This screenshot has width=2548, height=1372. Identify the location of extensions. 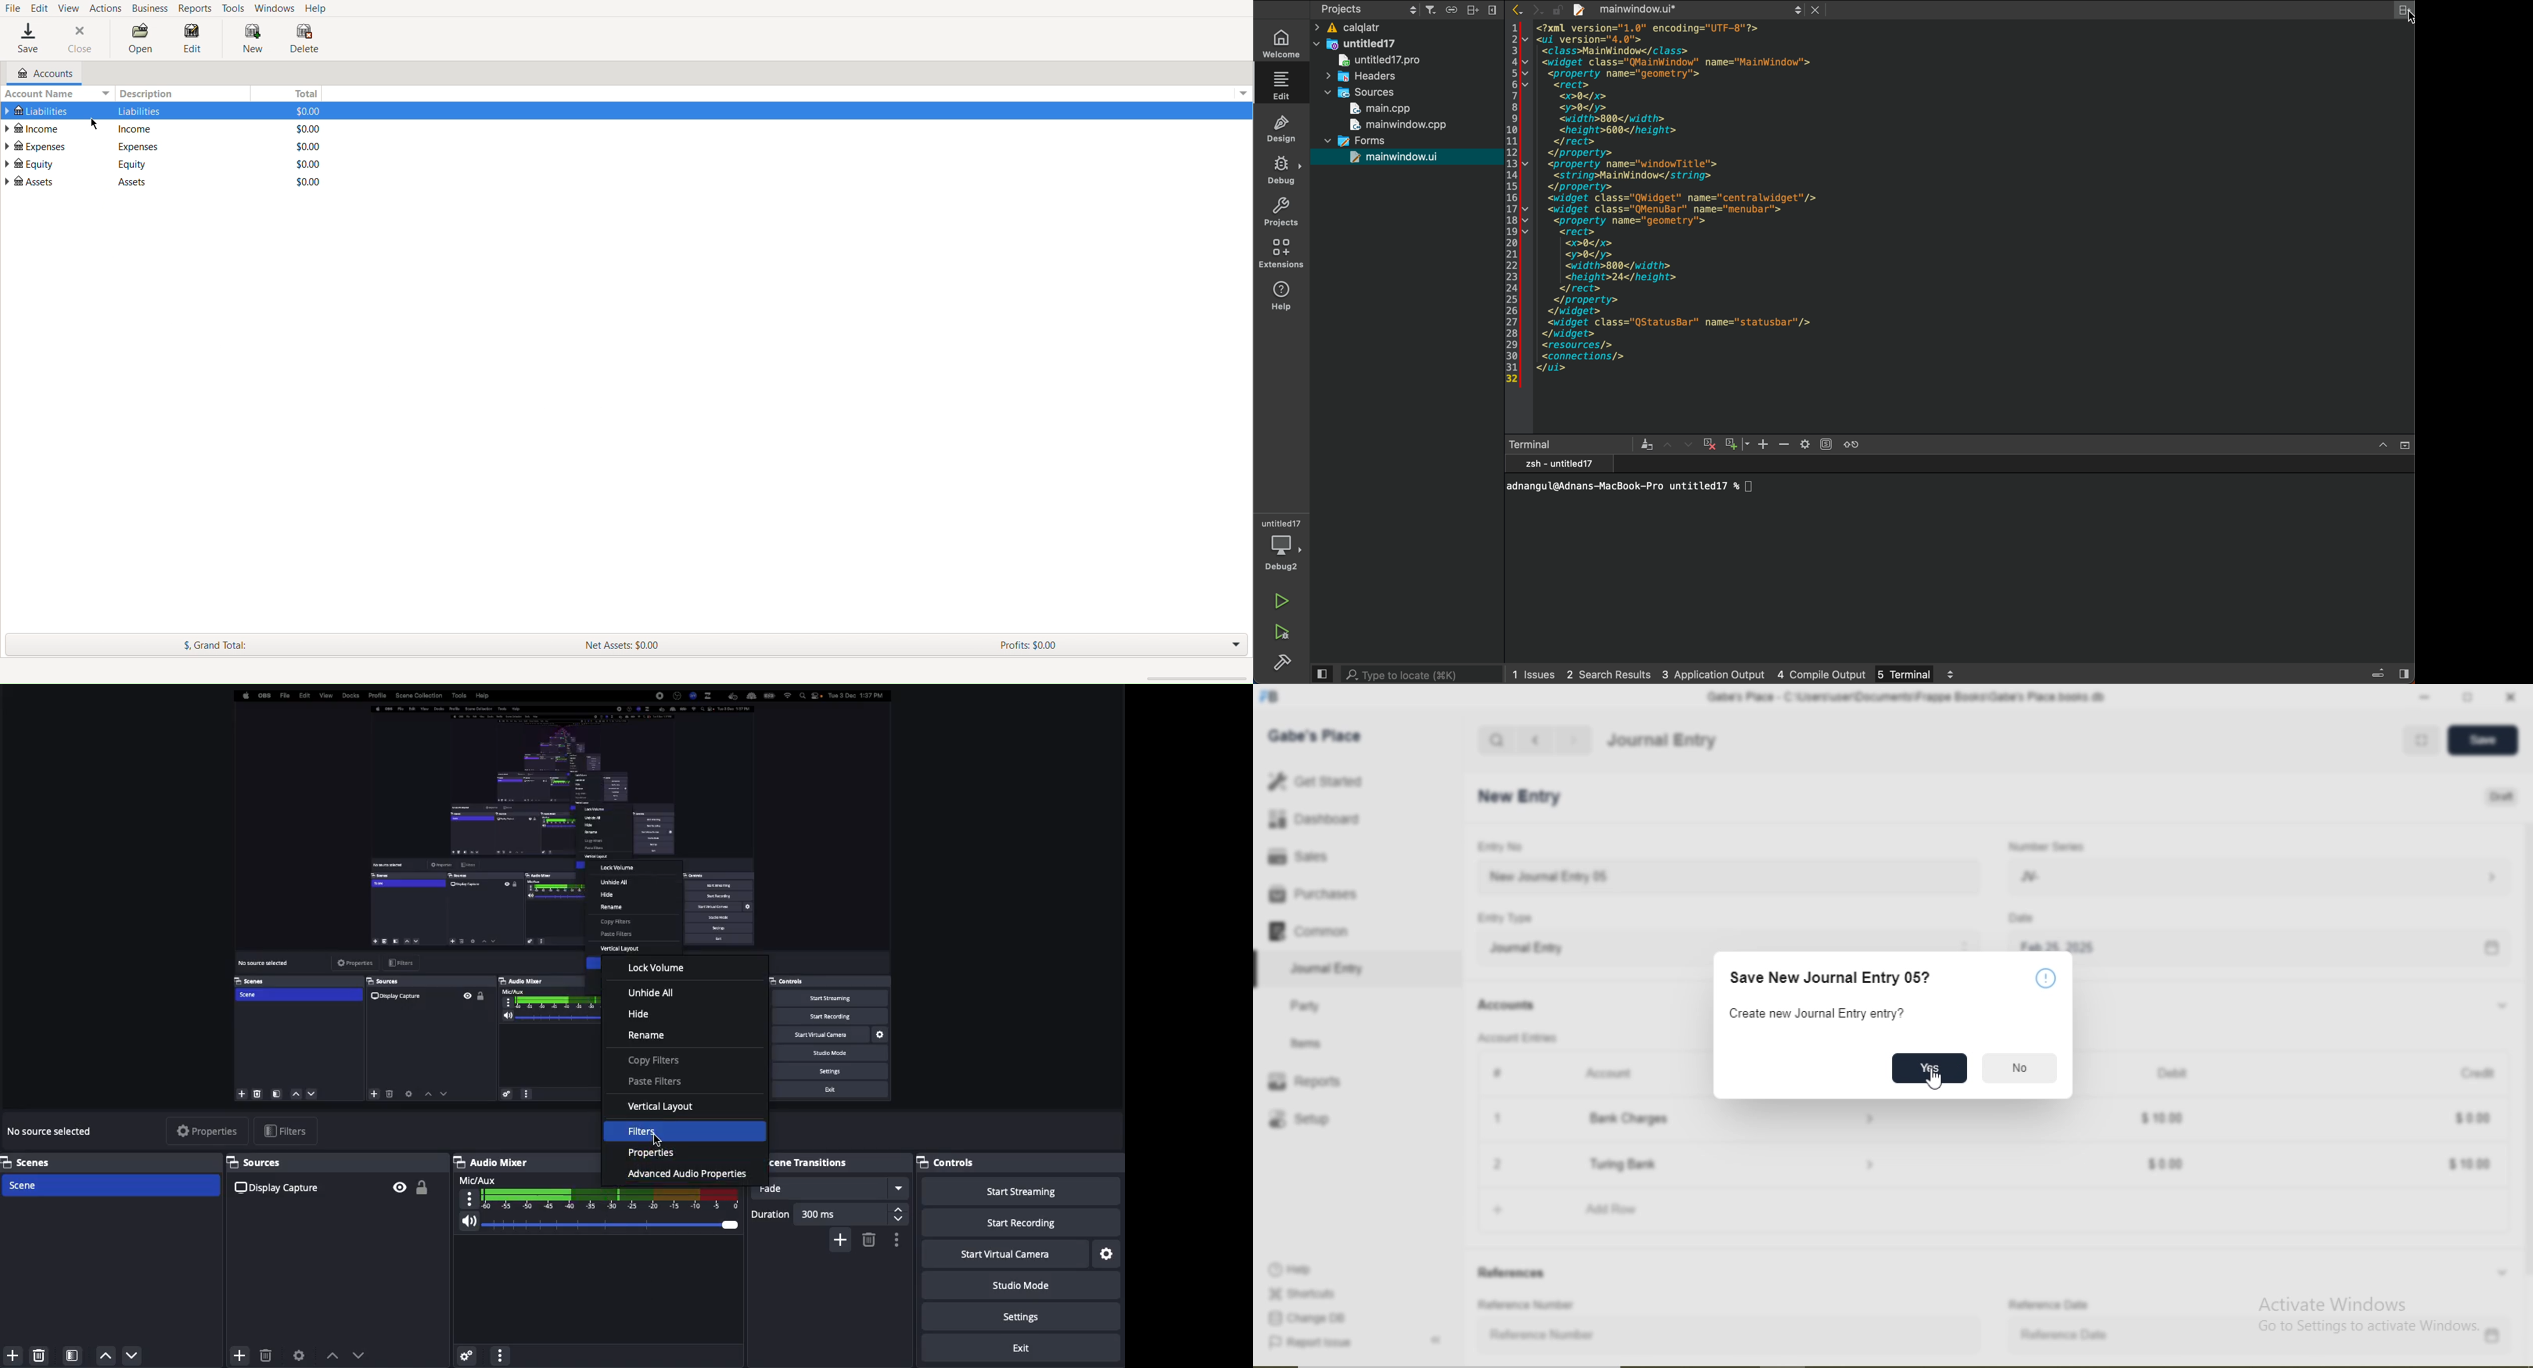
(1284, 256).